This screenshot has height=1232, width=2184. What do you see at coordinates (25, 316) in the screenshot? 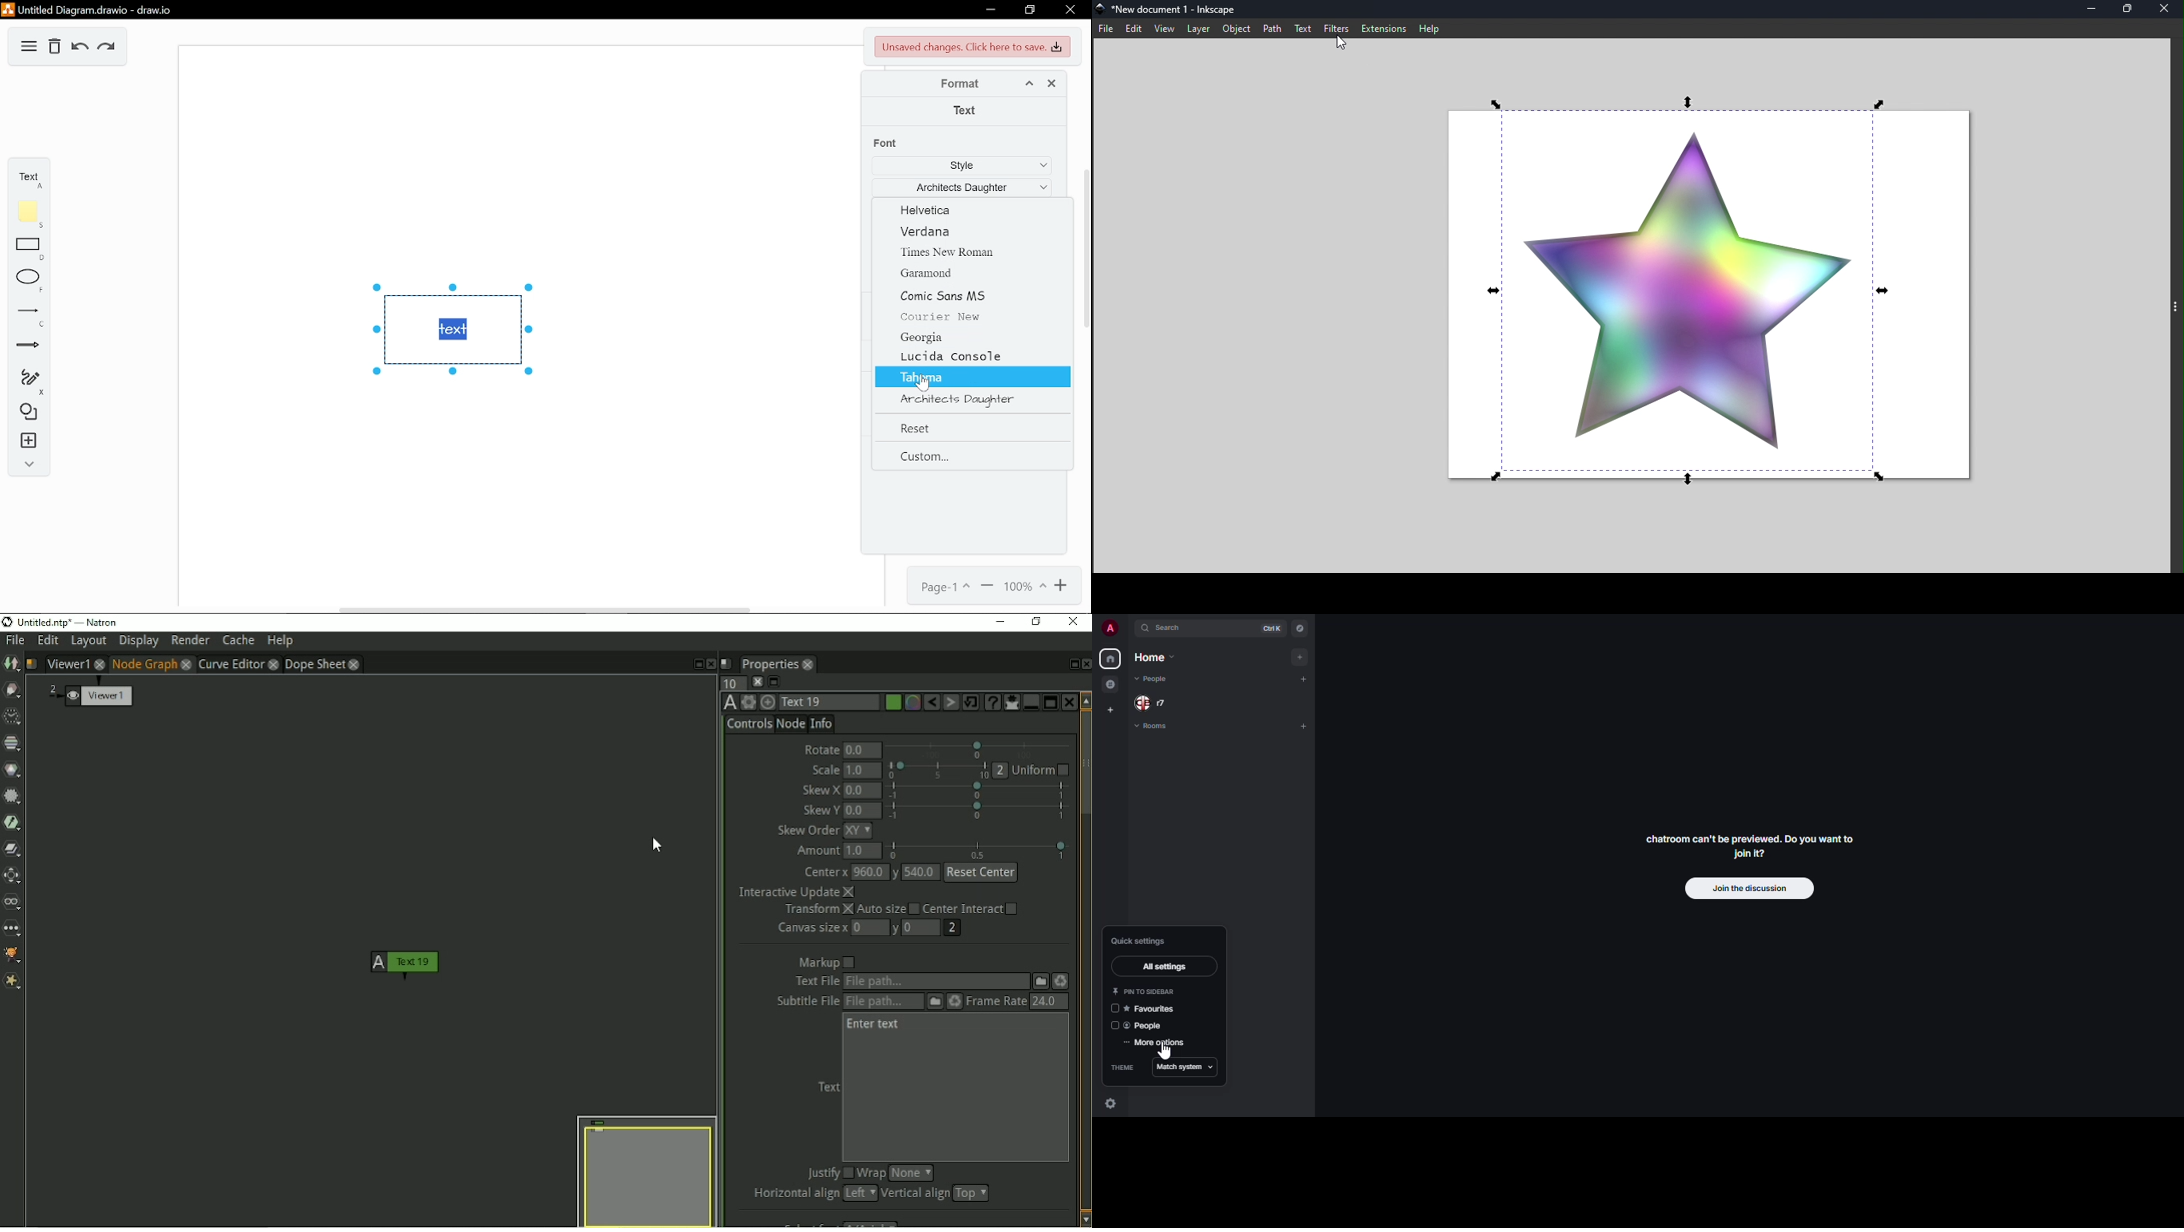
I see `lines` at bounding box center [25, 316].